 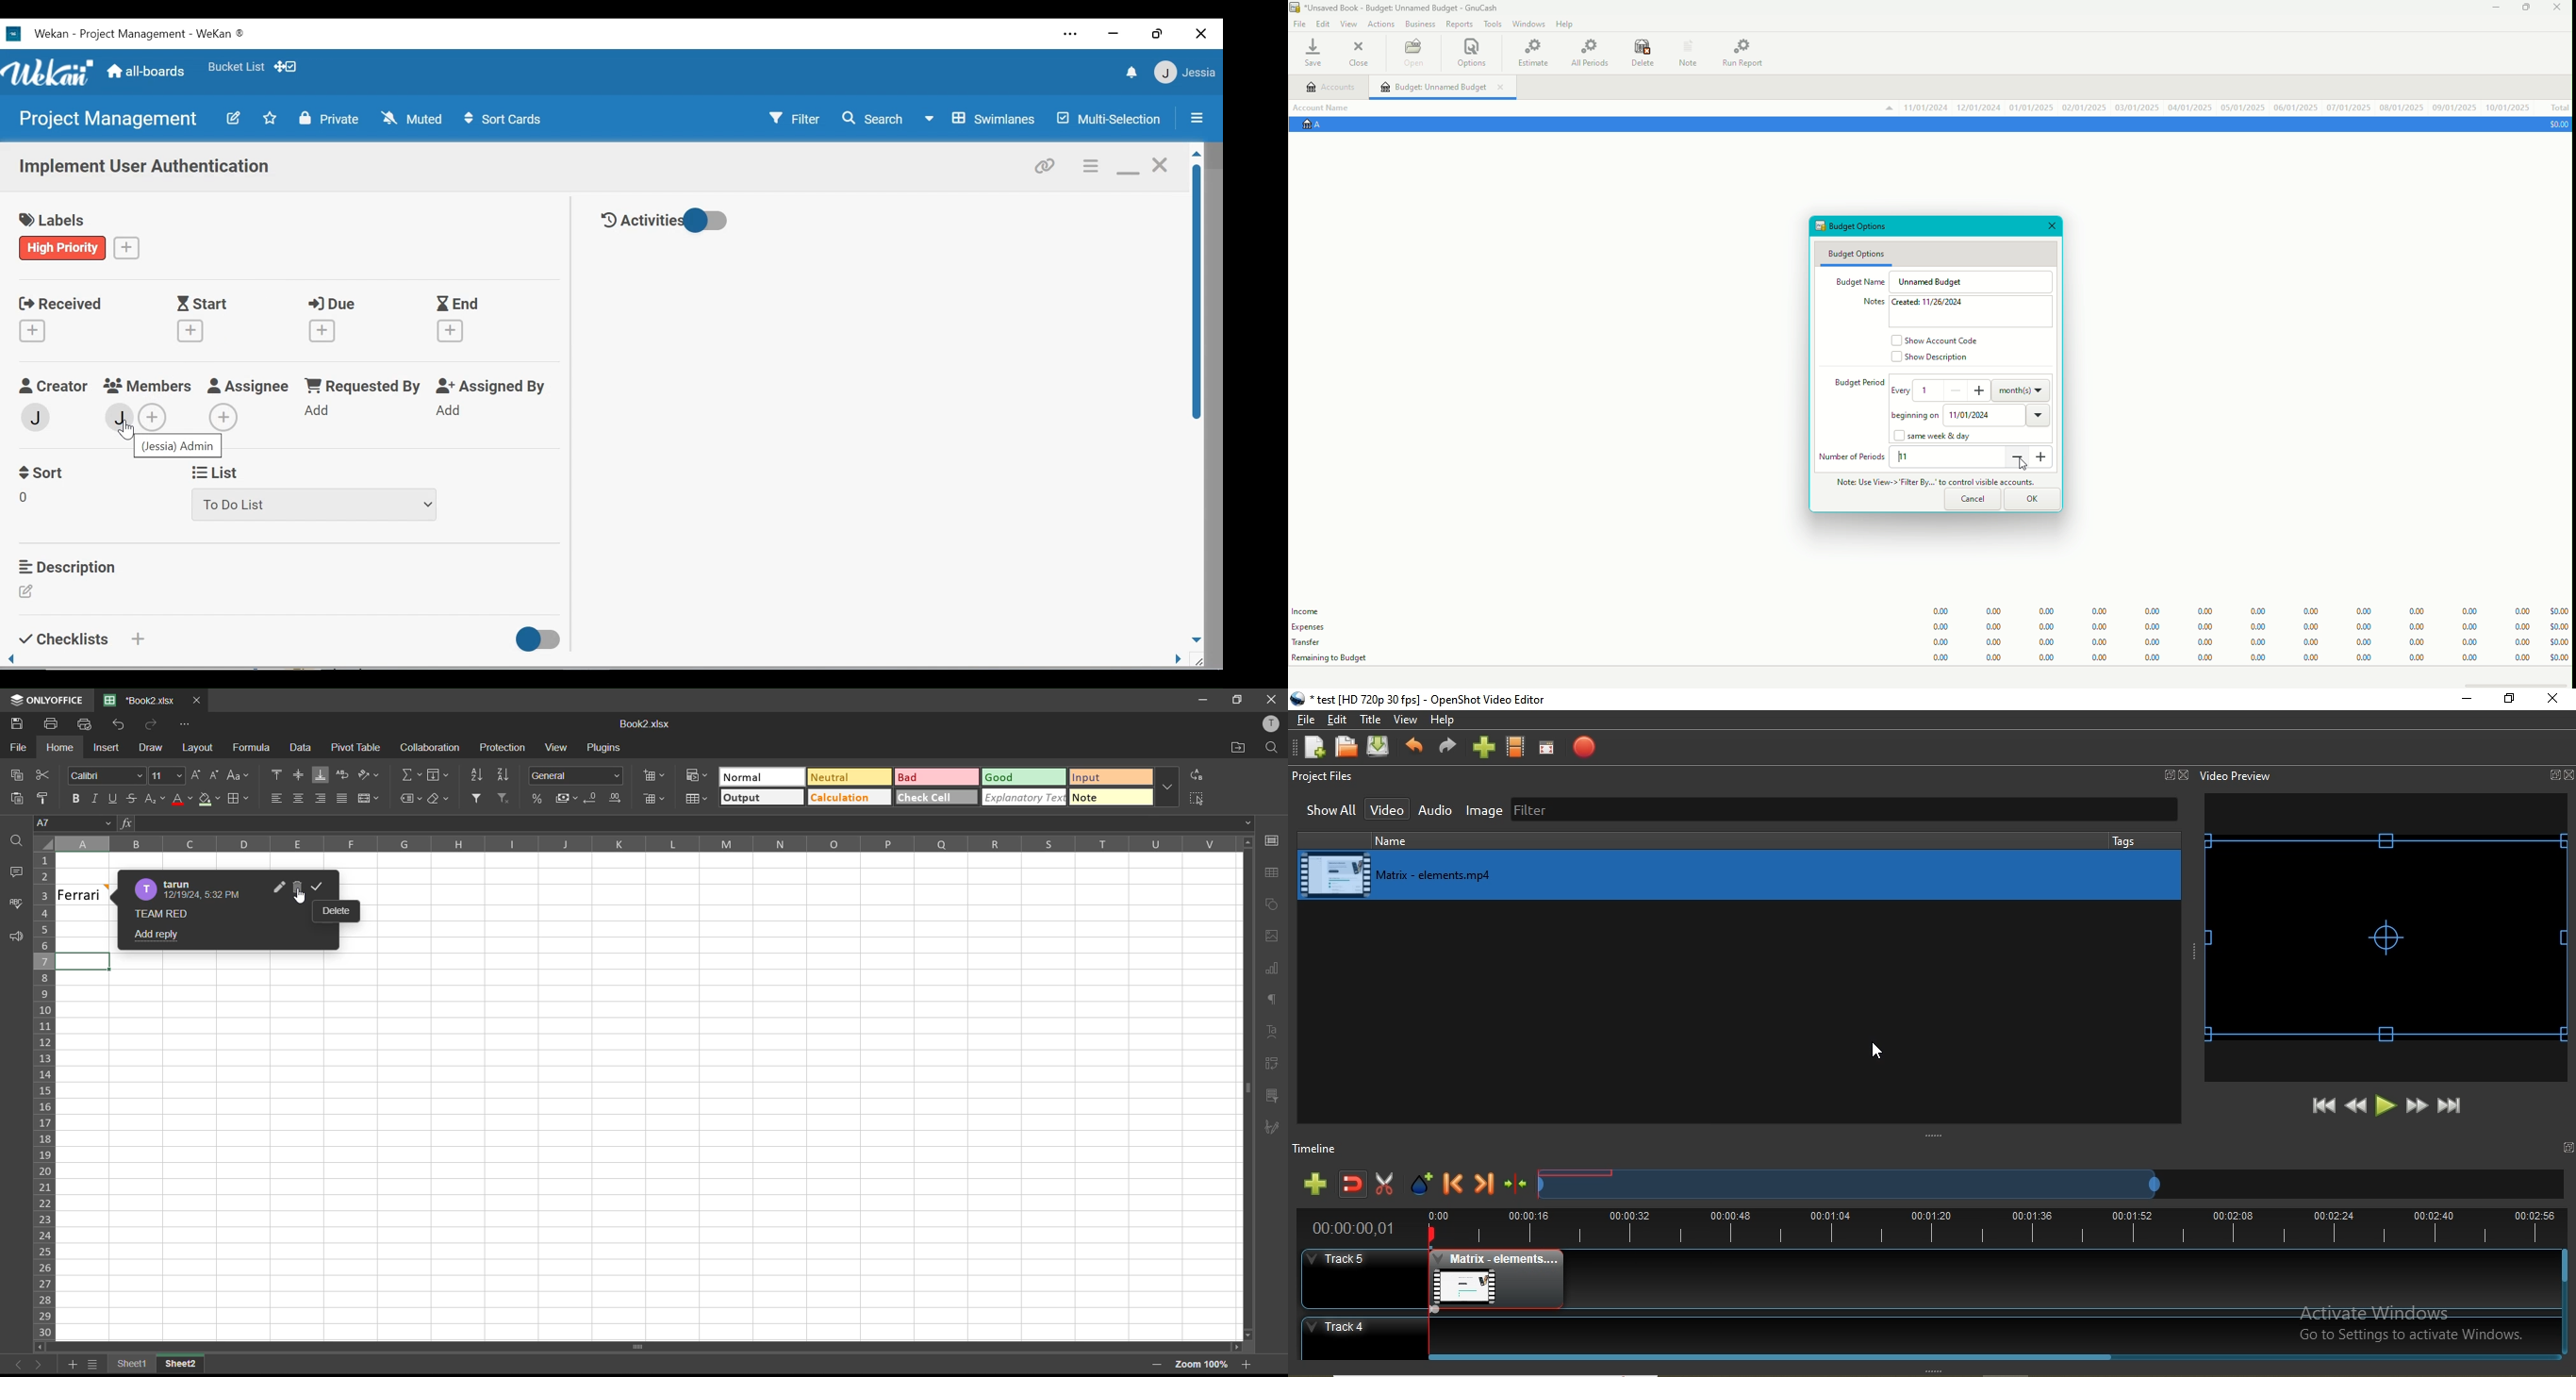 What do you see at coordinates (2569, 775) in the screenshot?
I see `Close` at bounding box center [2569, 775].